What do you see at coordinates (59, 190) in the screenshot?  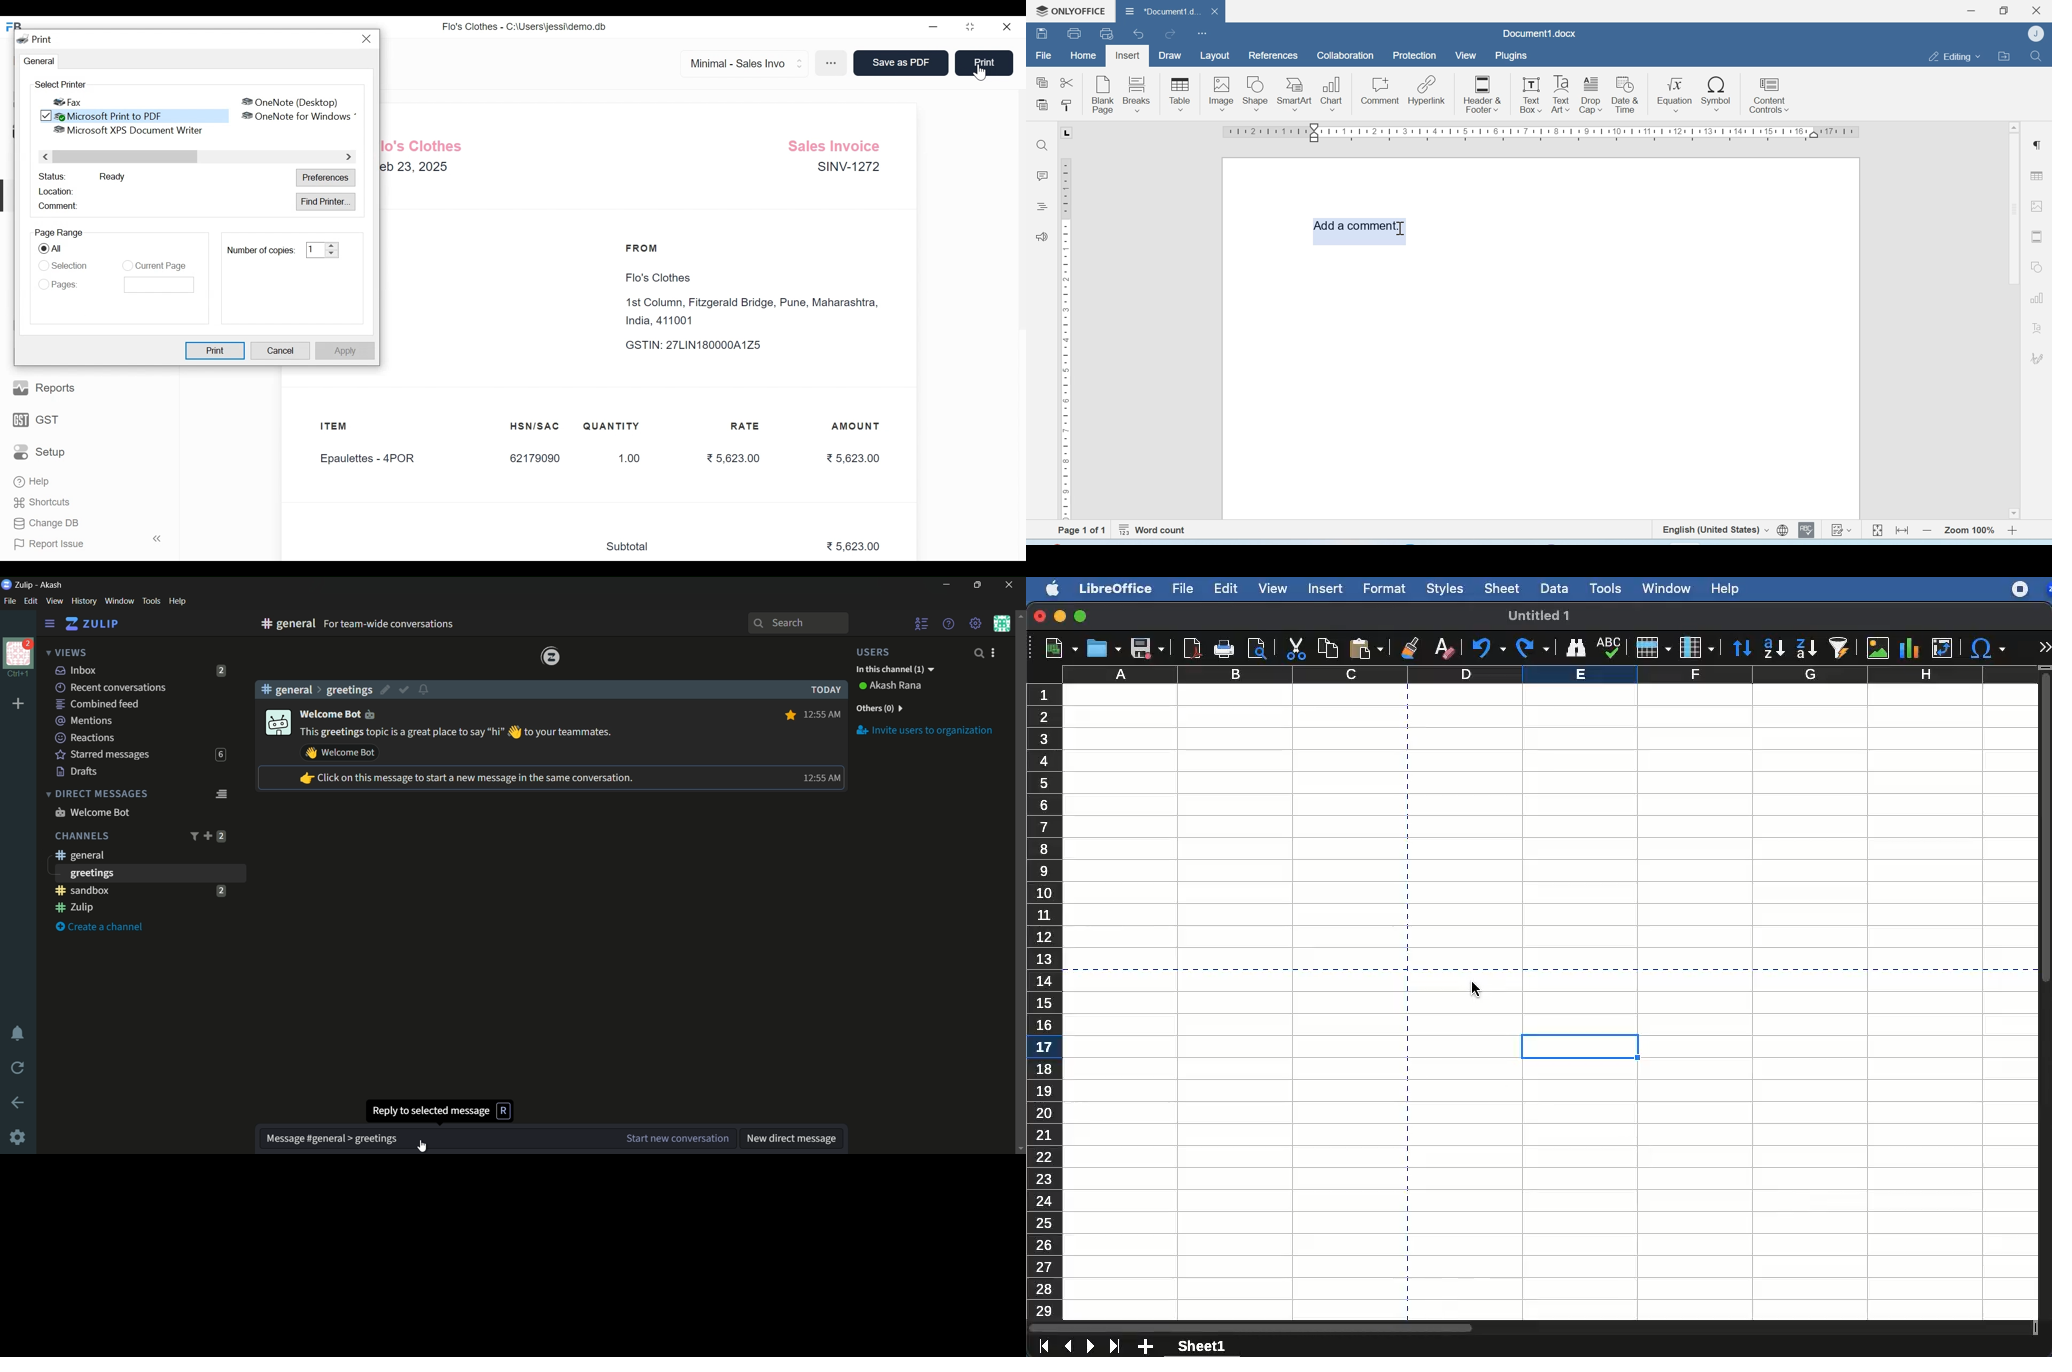 I see `Location` at bounding box center [59, 190].